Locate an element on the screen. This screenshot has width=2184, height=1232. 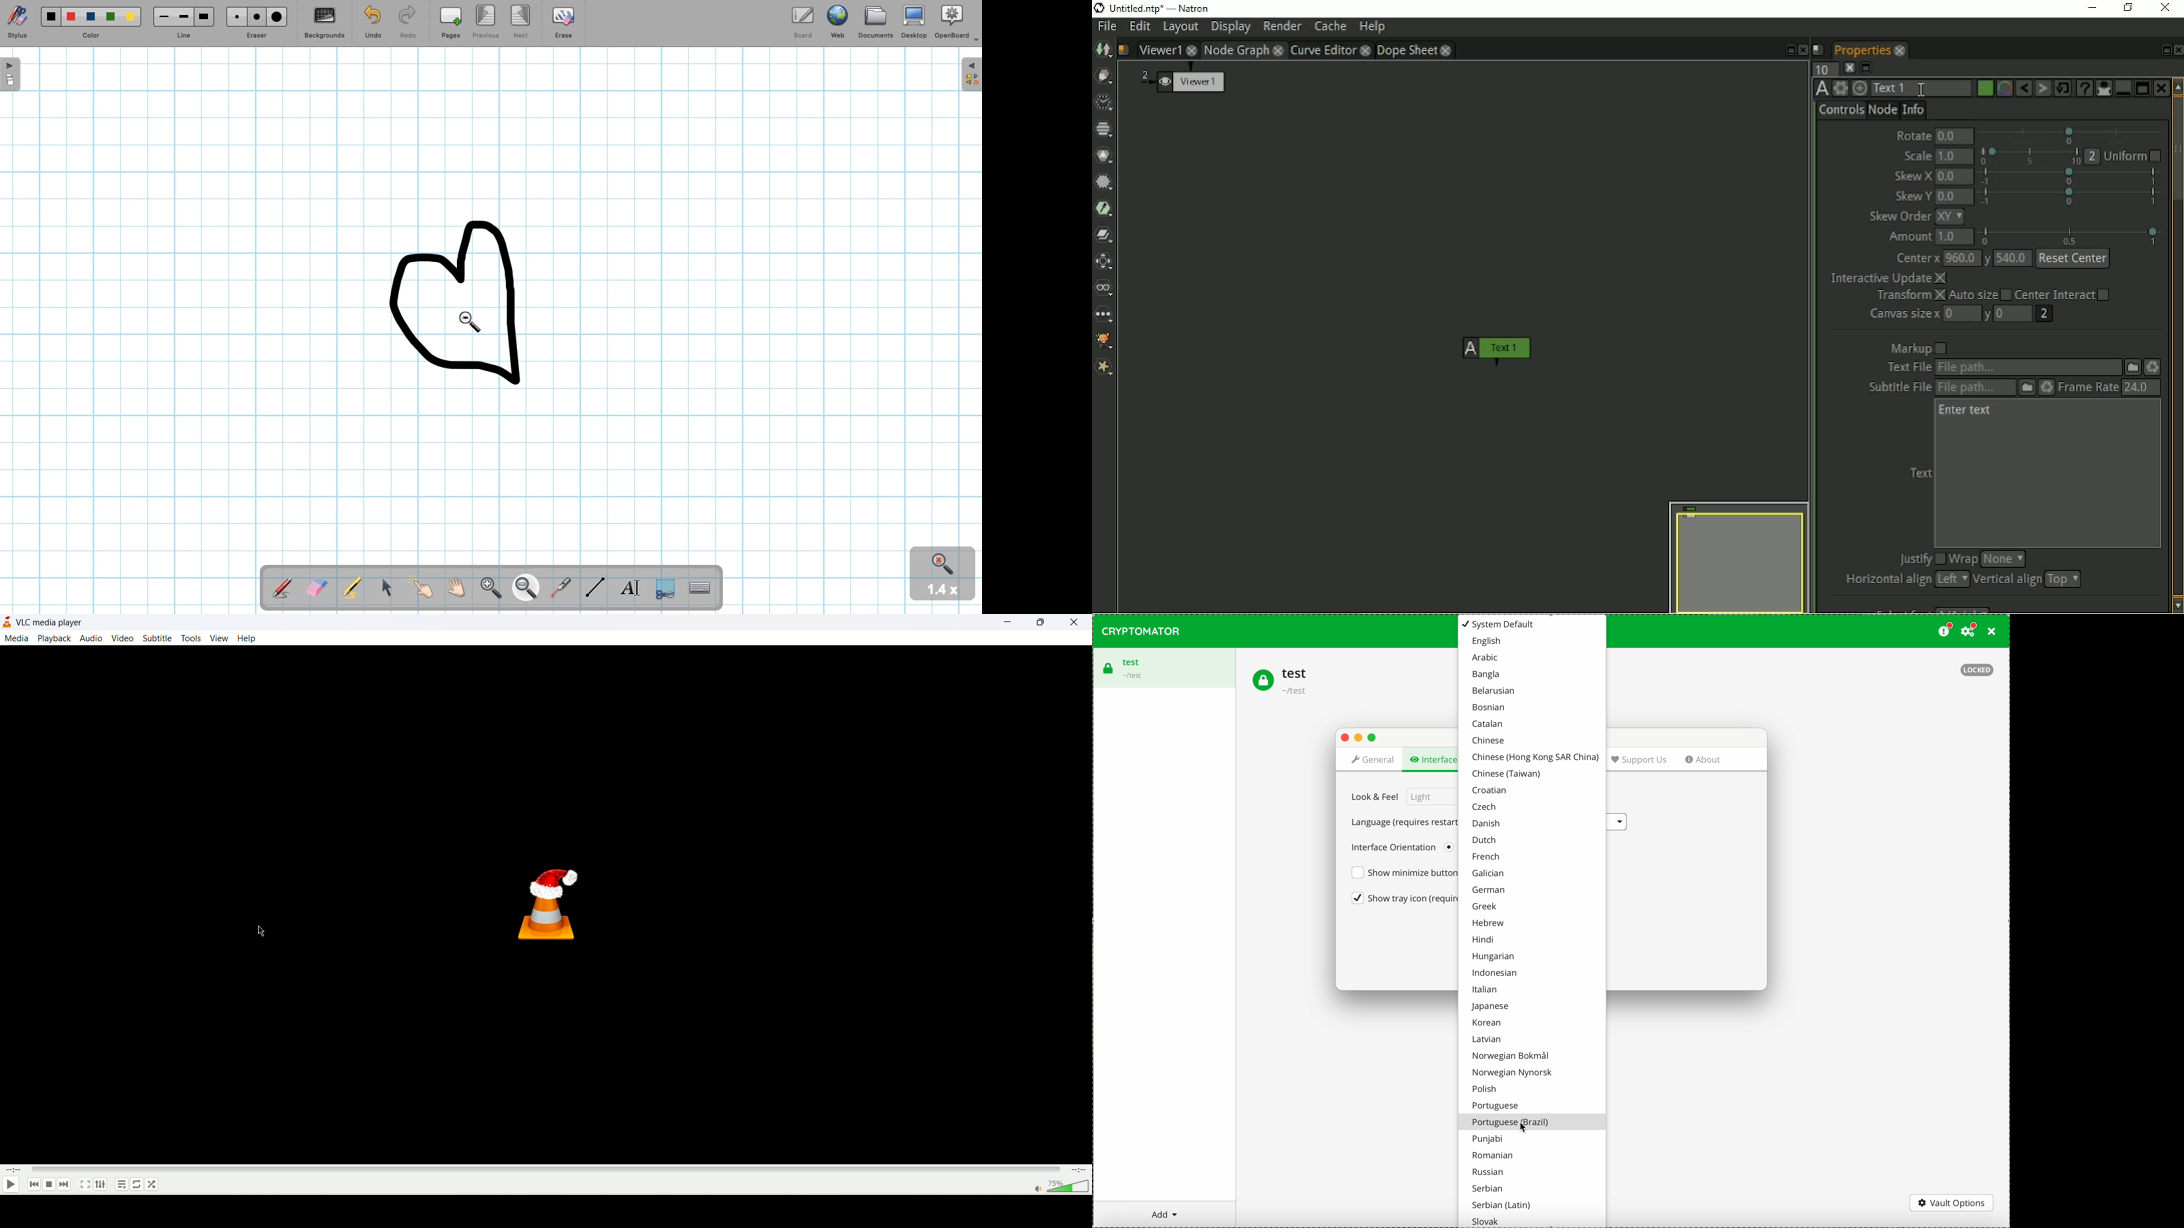
Center is located at coordinates (1915, 256).